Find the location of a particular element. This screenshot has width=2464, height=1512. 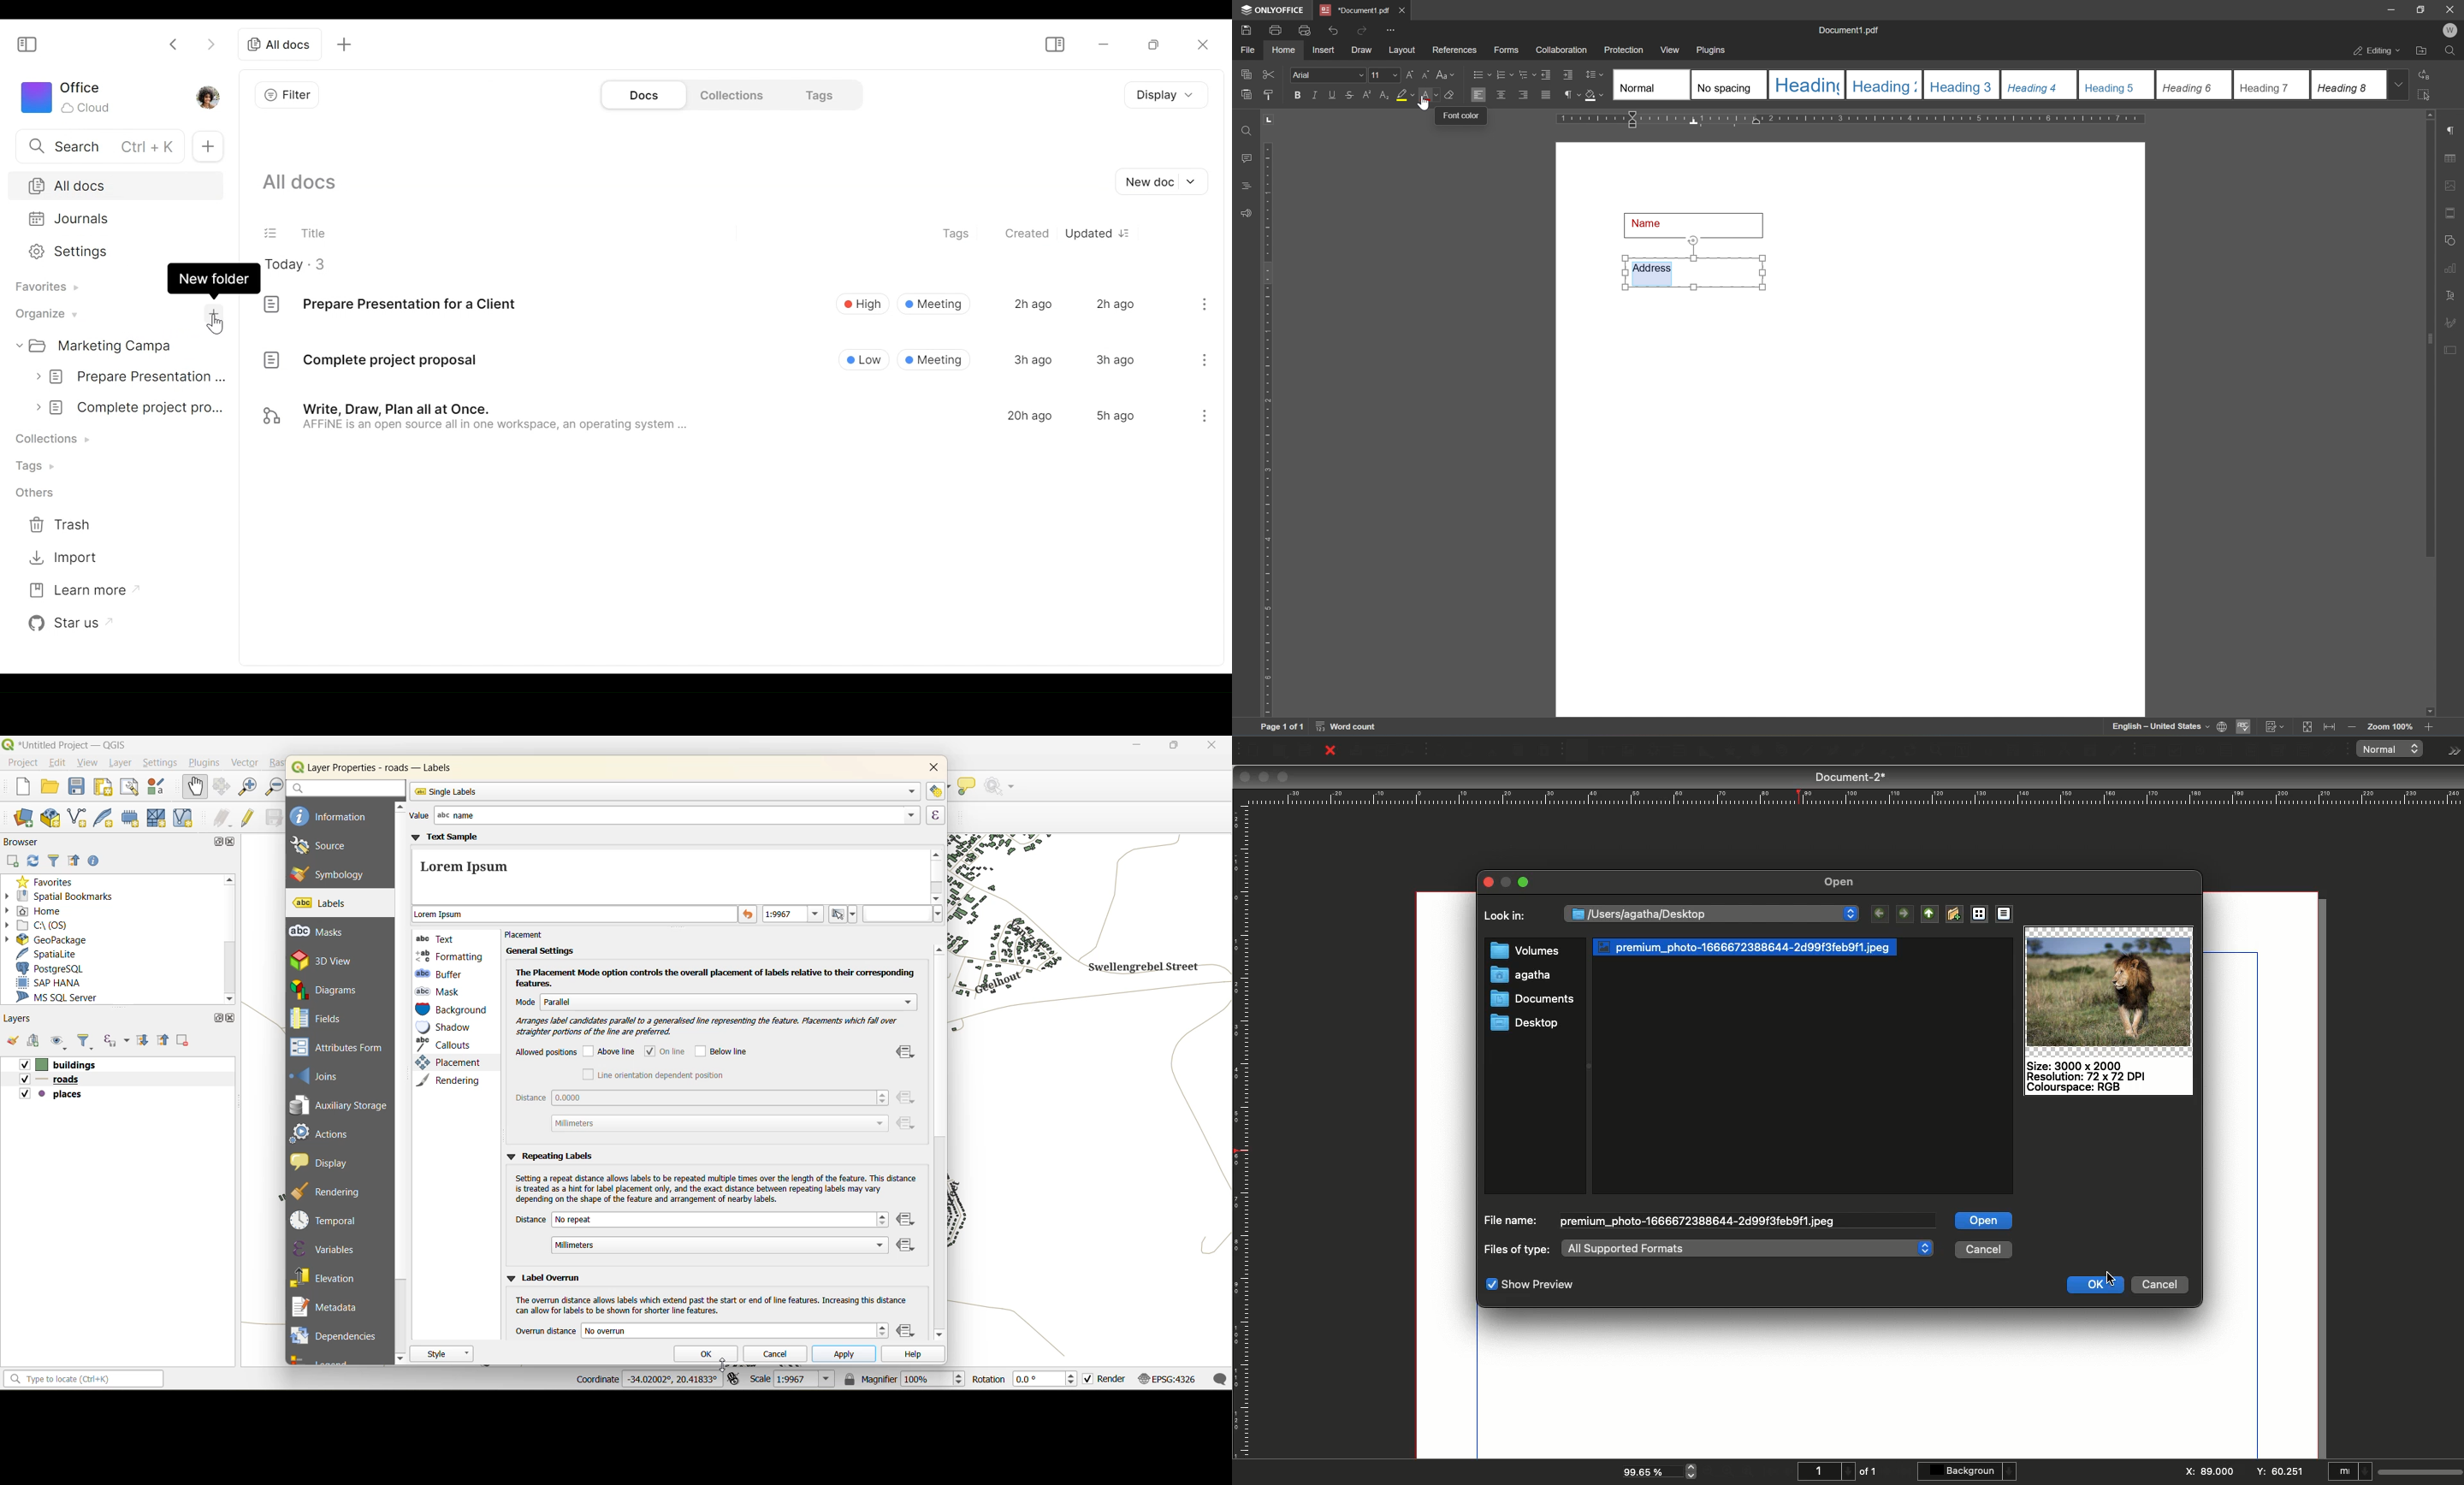

[E] Complete project proposal is located at coordinates (370, 362).